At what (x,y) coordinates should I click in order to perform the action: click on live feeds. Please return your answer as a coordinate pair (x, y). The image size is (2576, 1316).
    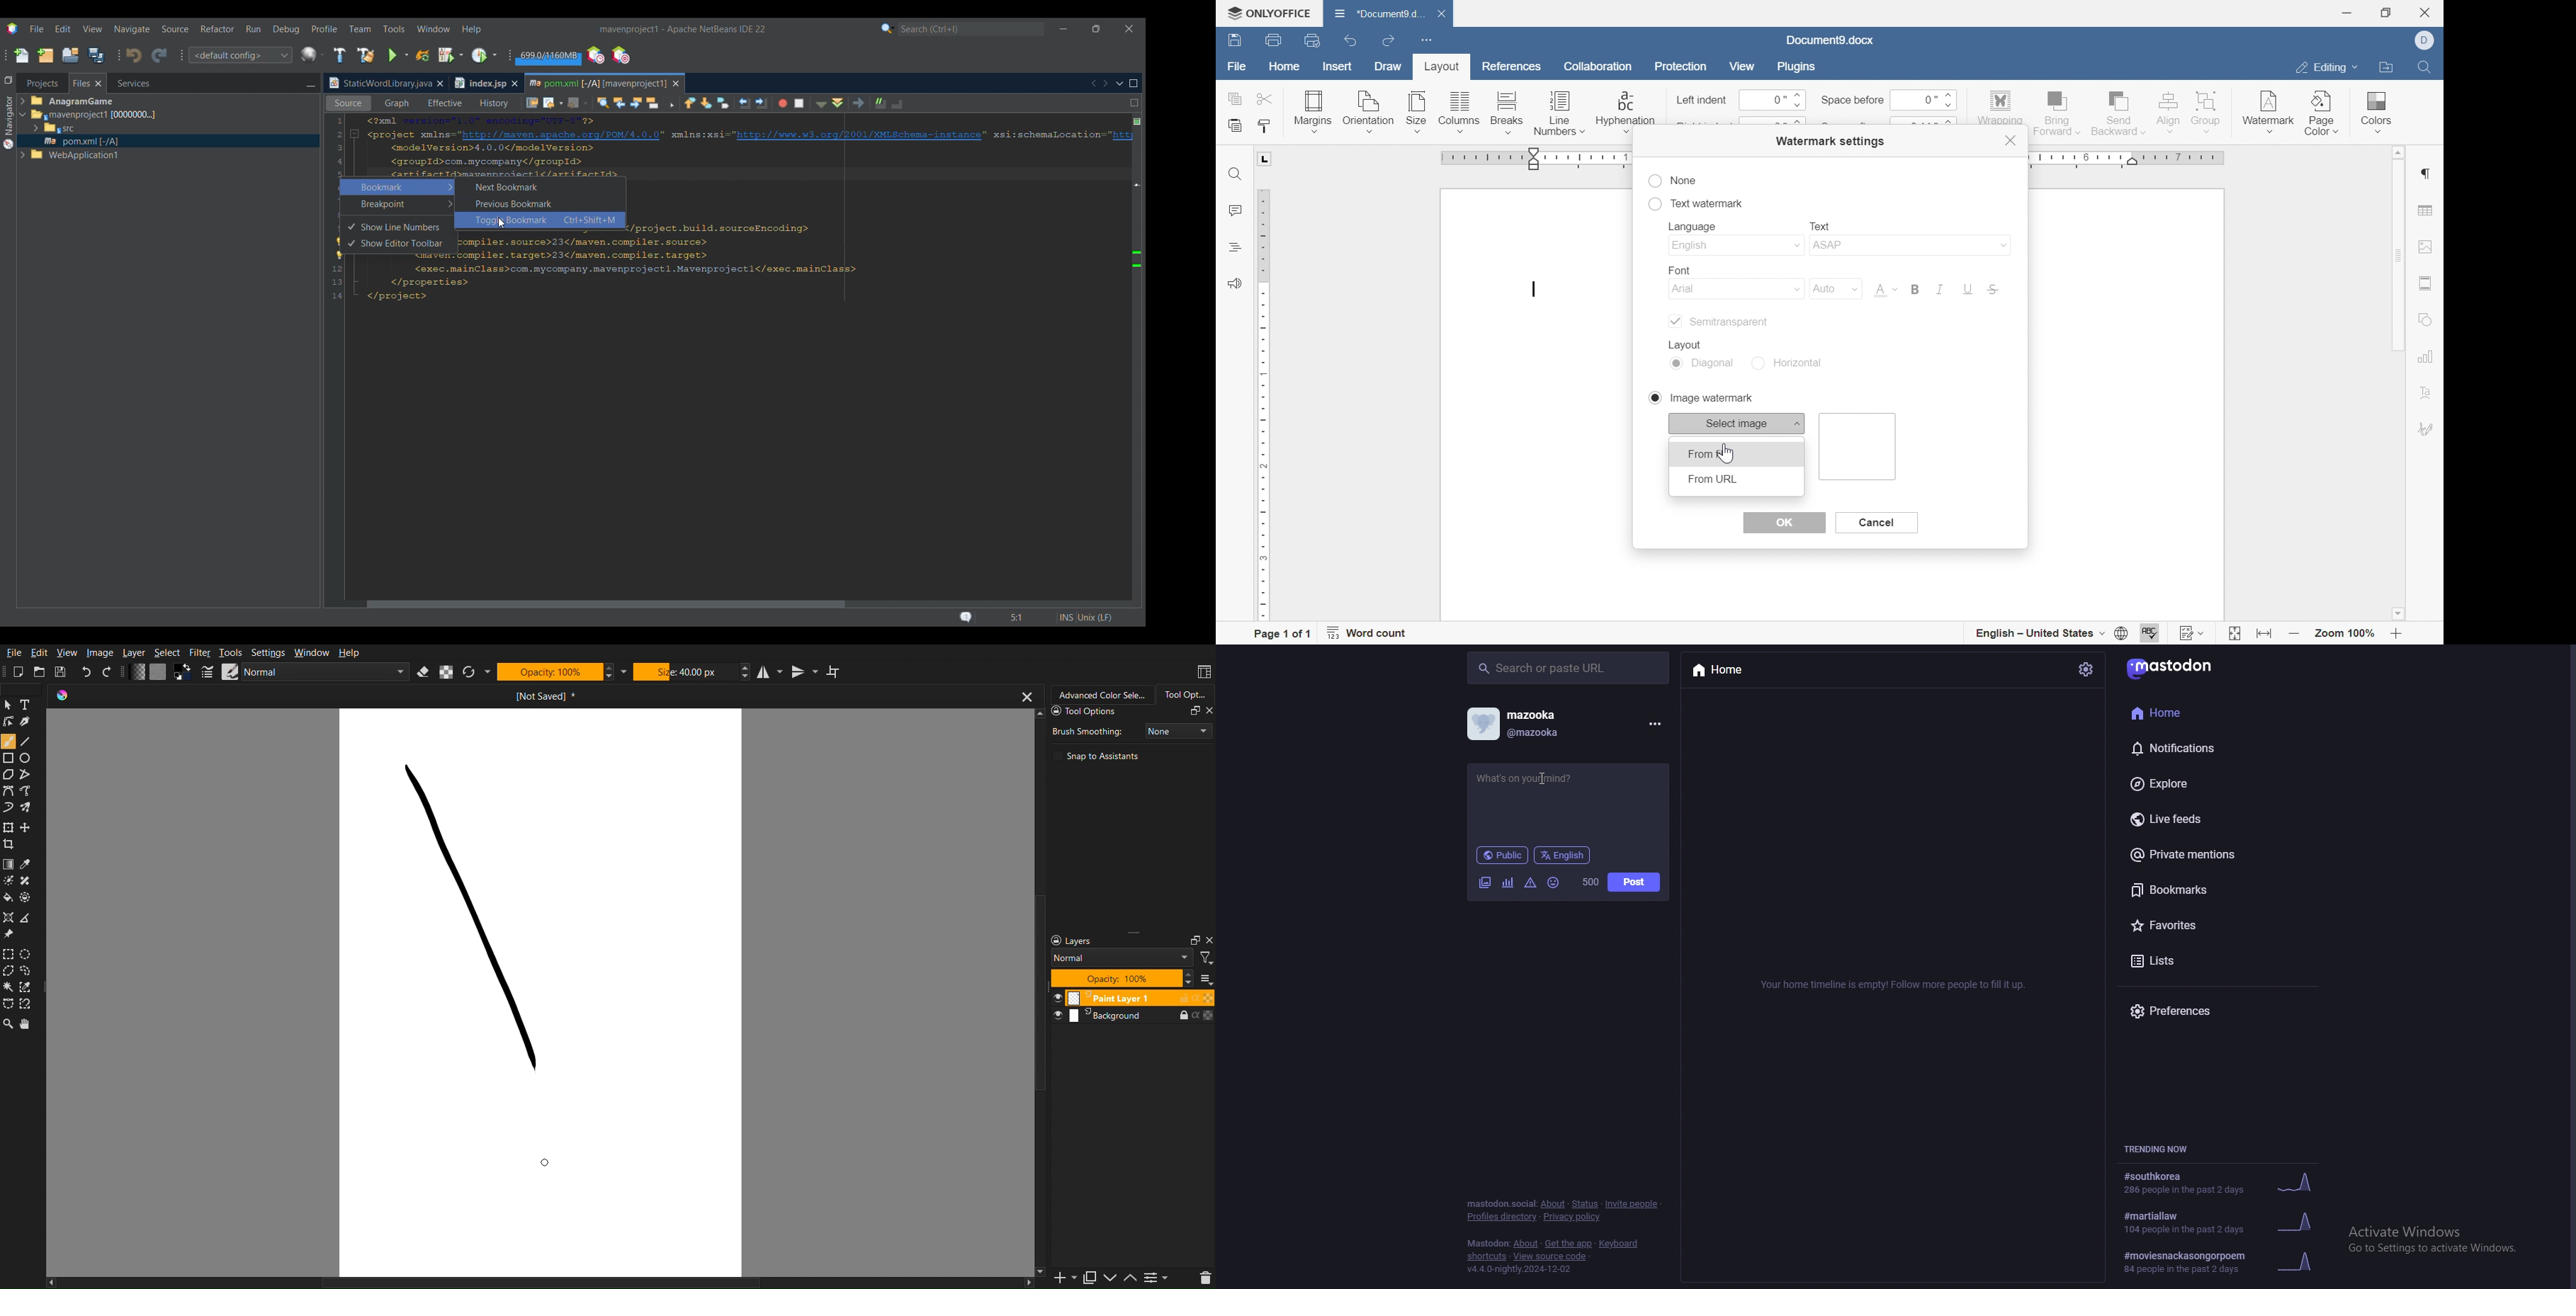
    Looking at the image, I should click on (2210, 818).